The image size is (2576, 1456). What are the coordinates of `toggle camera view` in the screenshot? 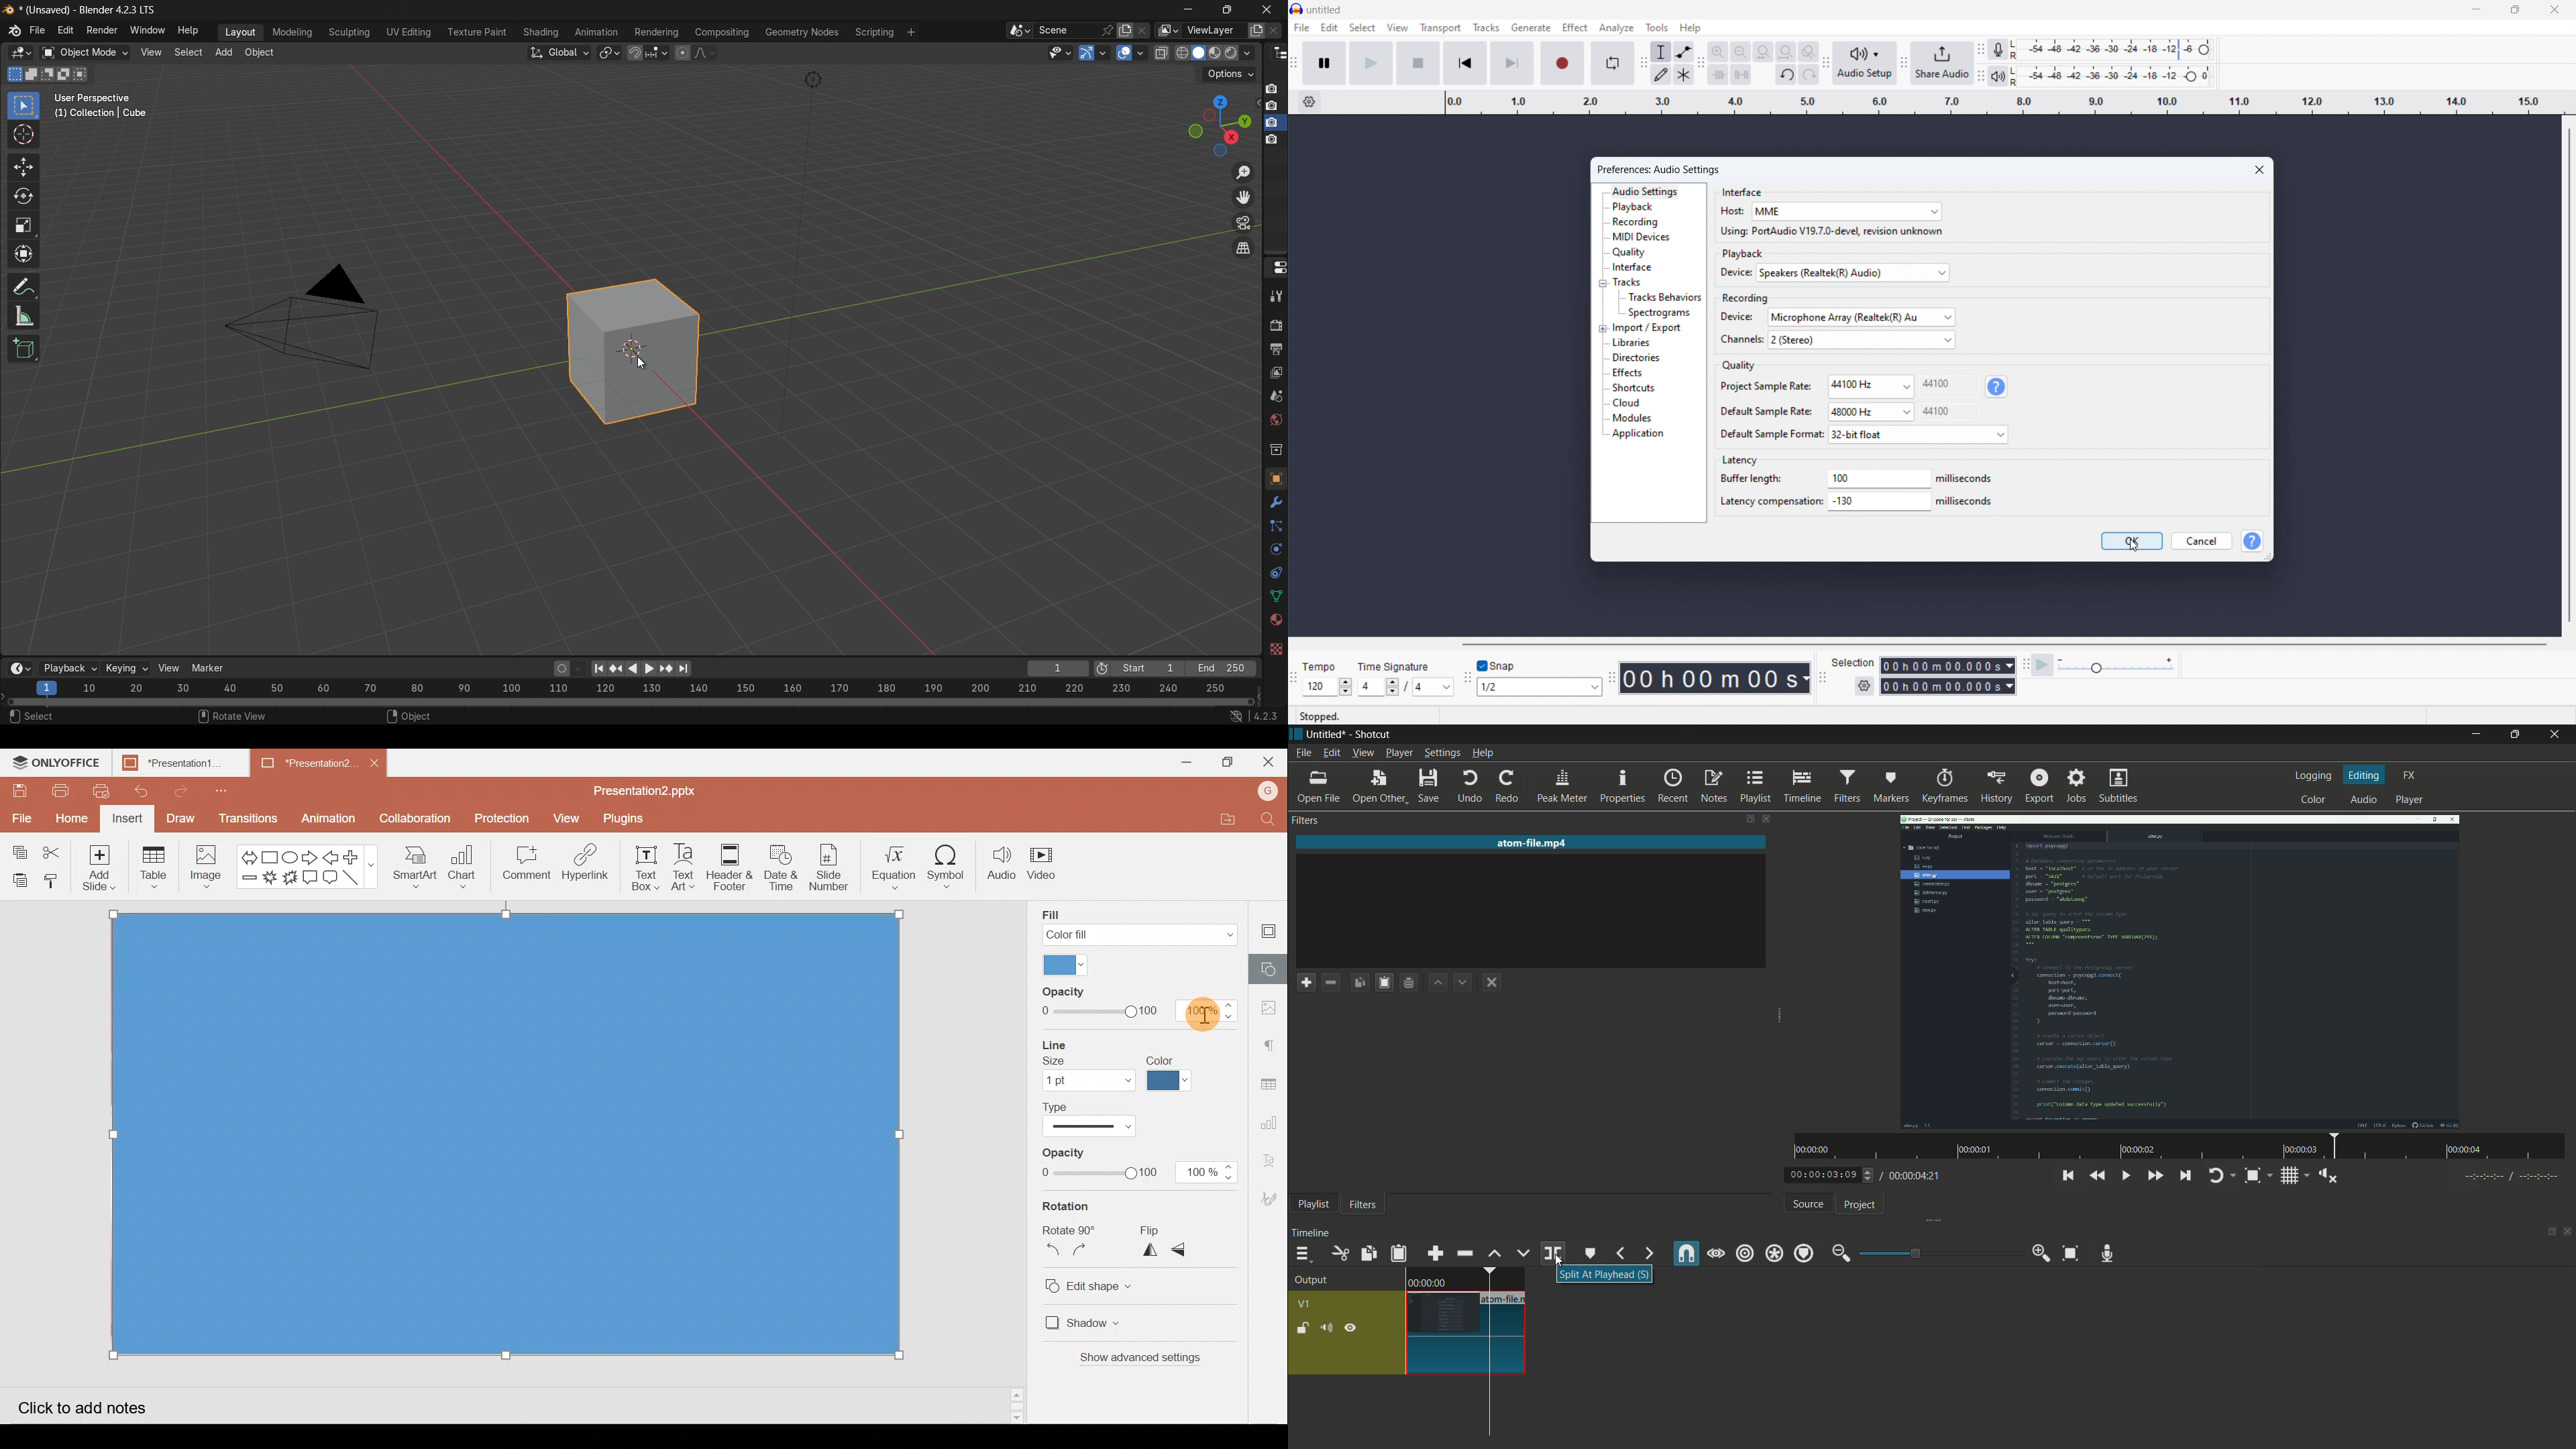 It's located at (1244, 223).